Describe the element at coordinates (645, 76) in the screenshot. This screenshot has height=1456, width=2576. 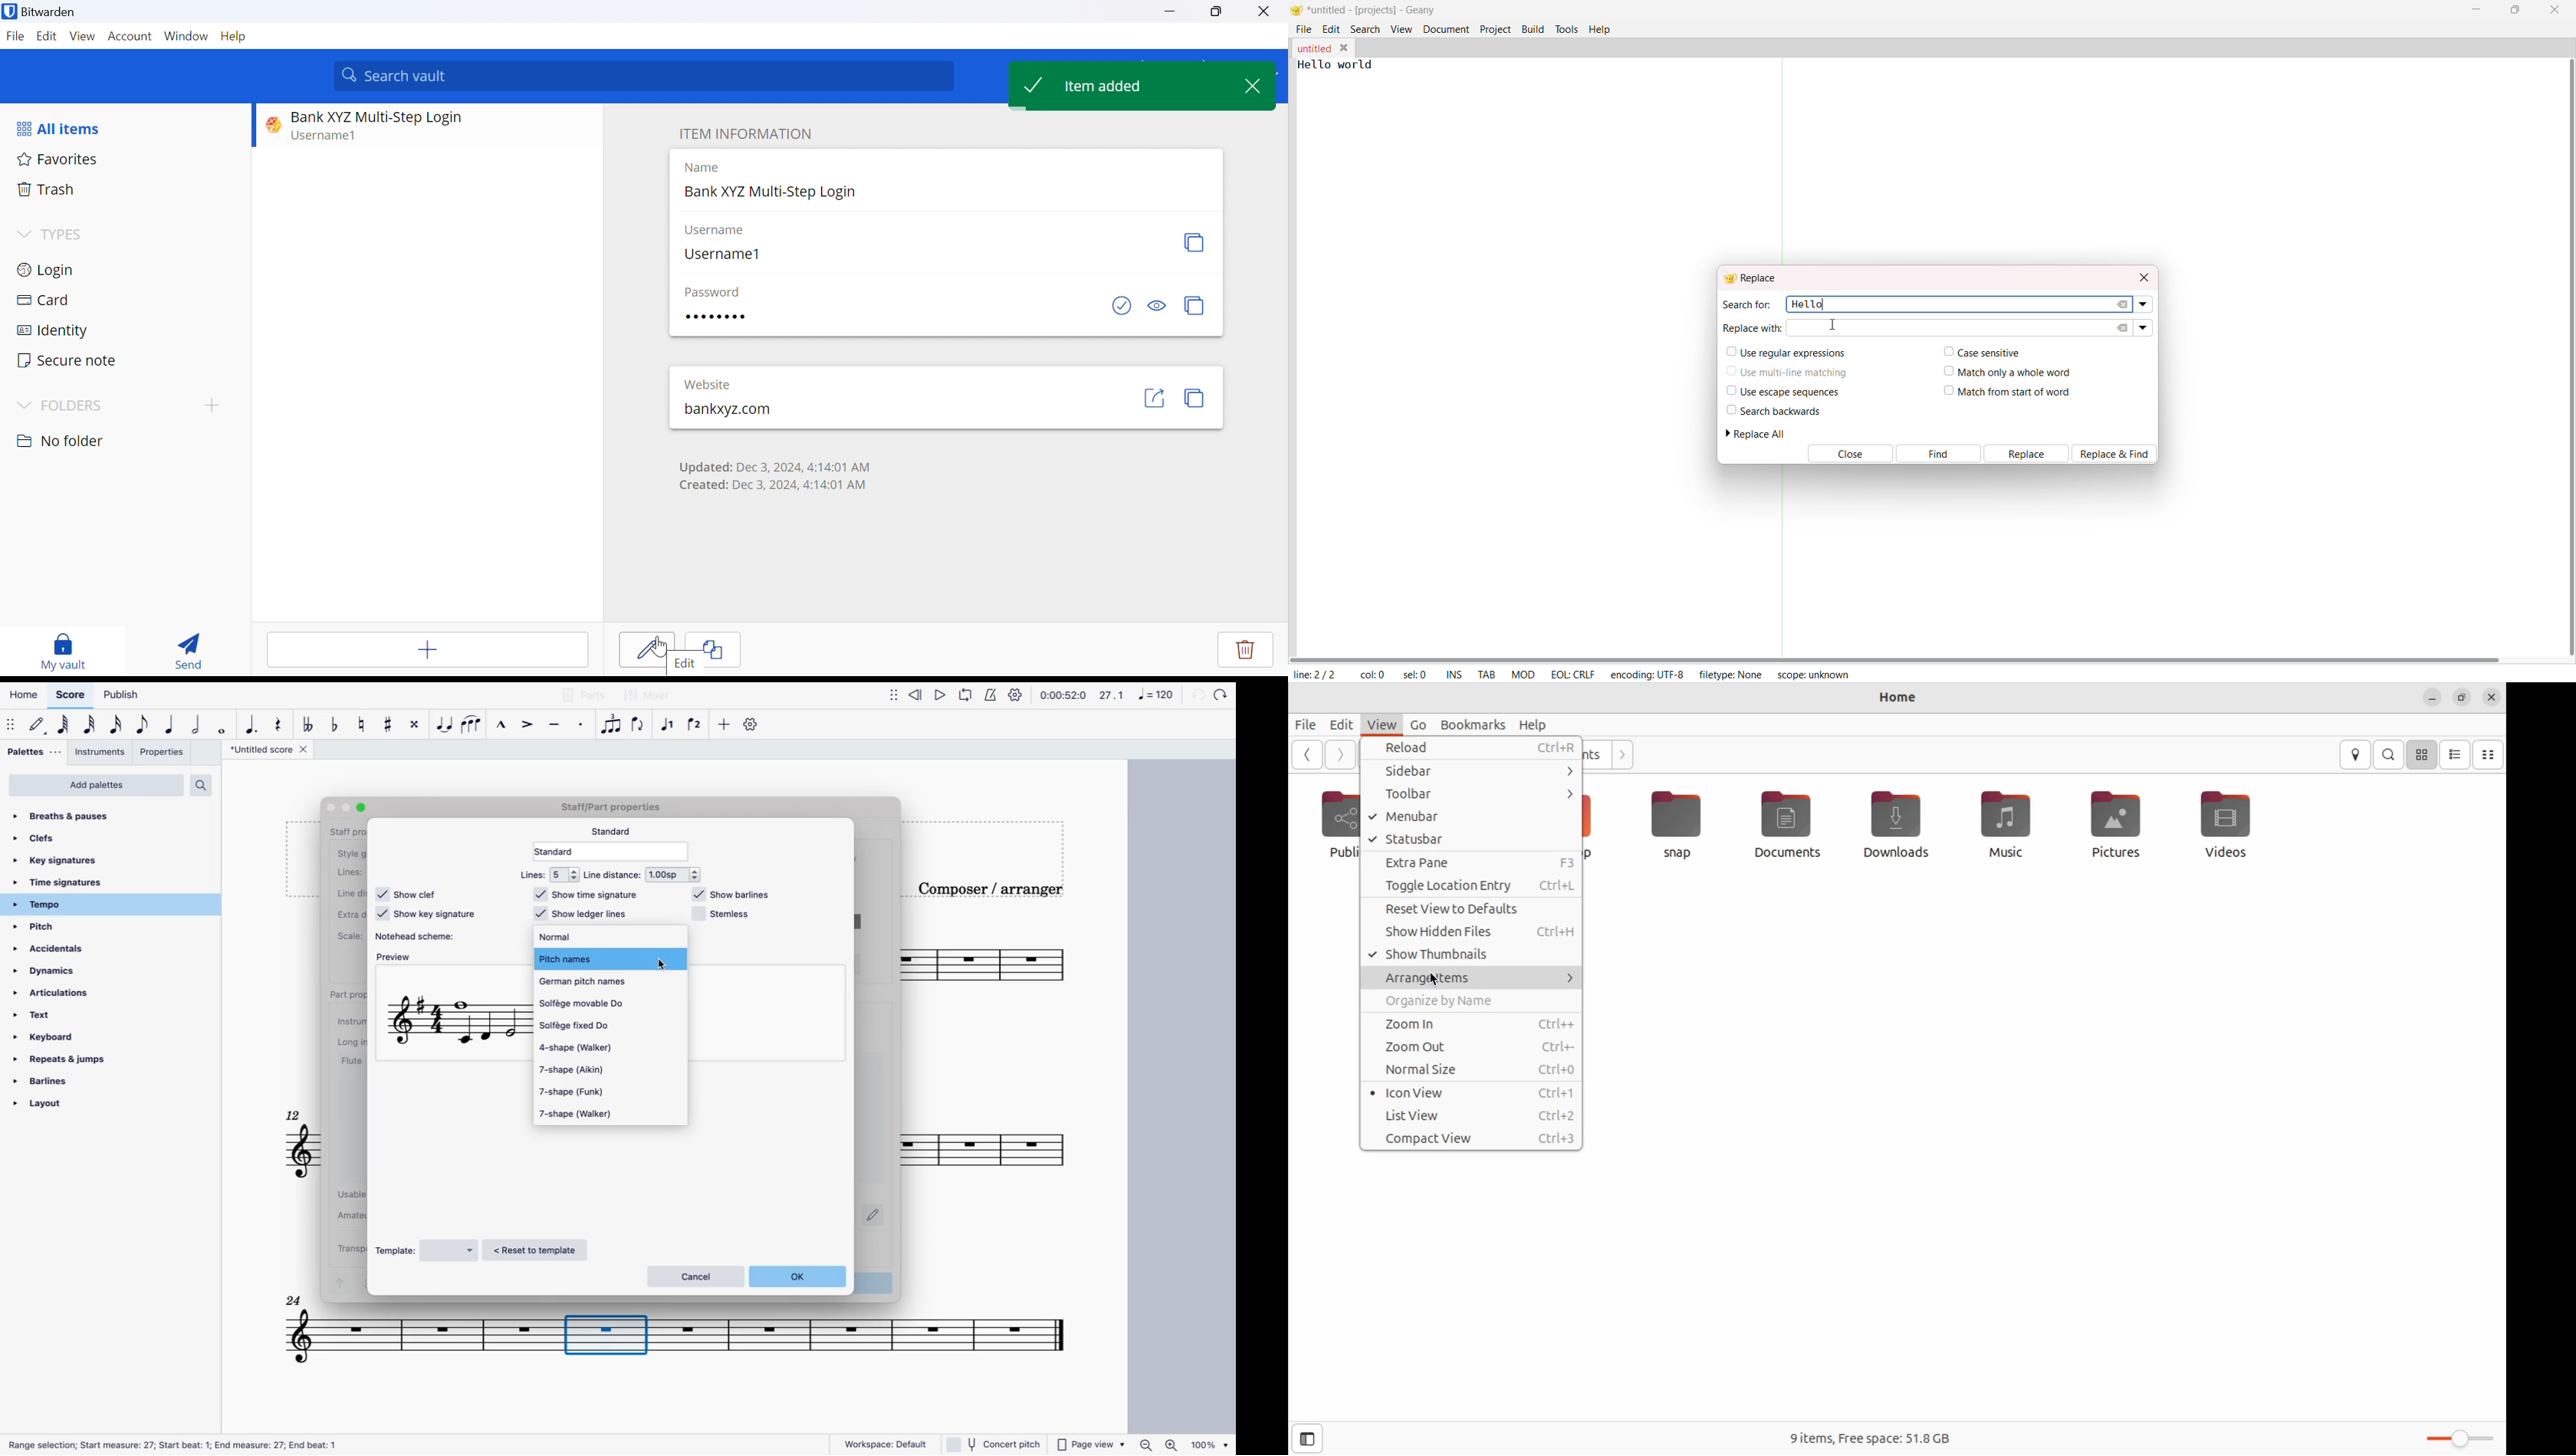
I see `Search vault` at that location.